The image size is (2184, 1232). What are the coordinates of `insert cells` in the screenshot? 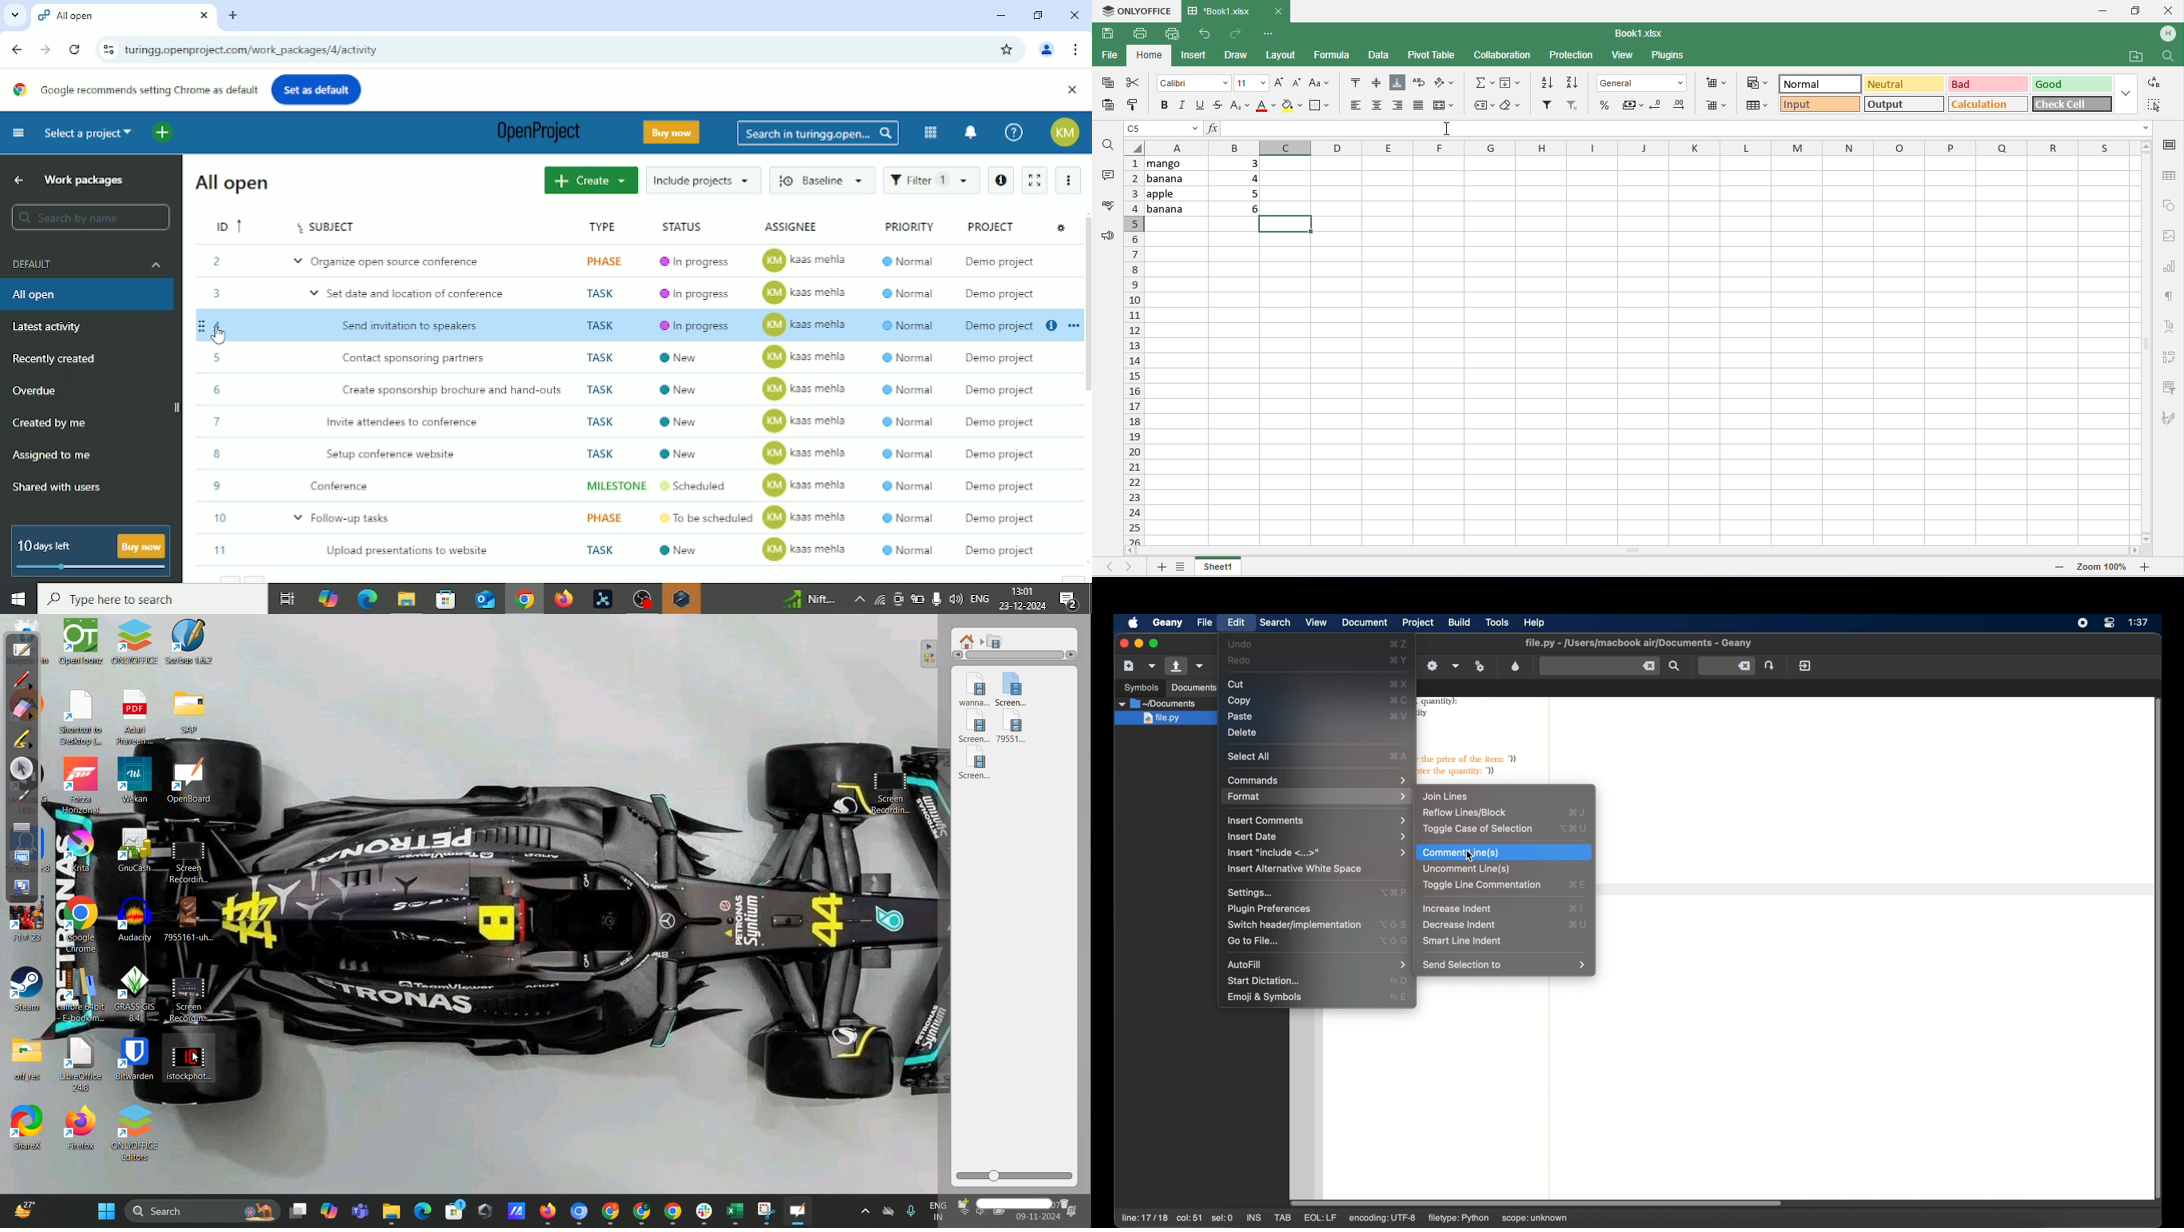 It's located at (1715, 83).